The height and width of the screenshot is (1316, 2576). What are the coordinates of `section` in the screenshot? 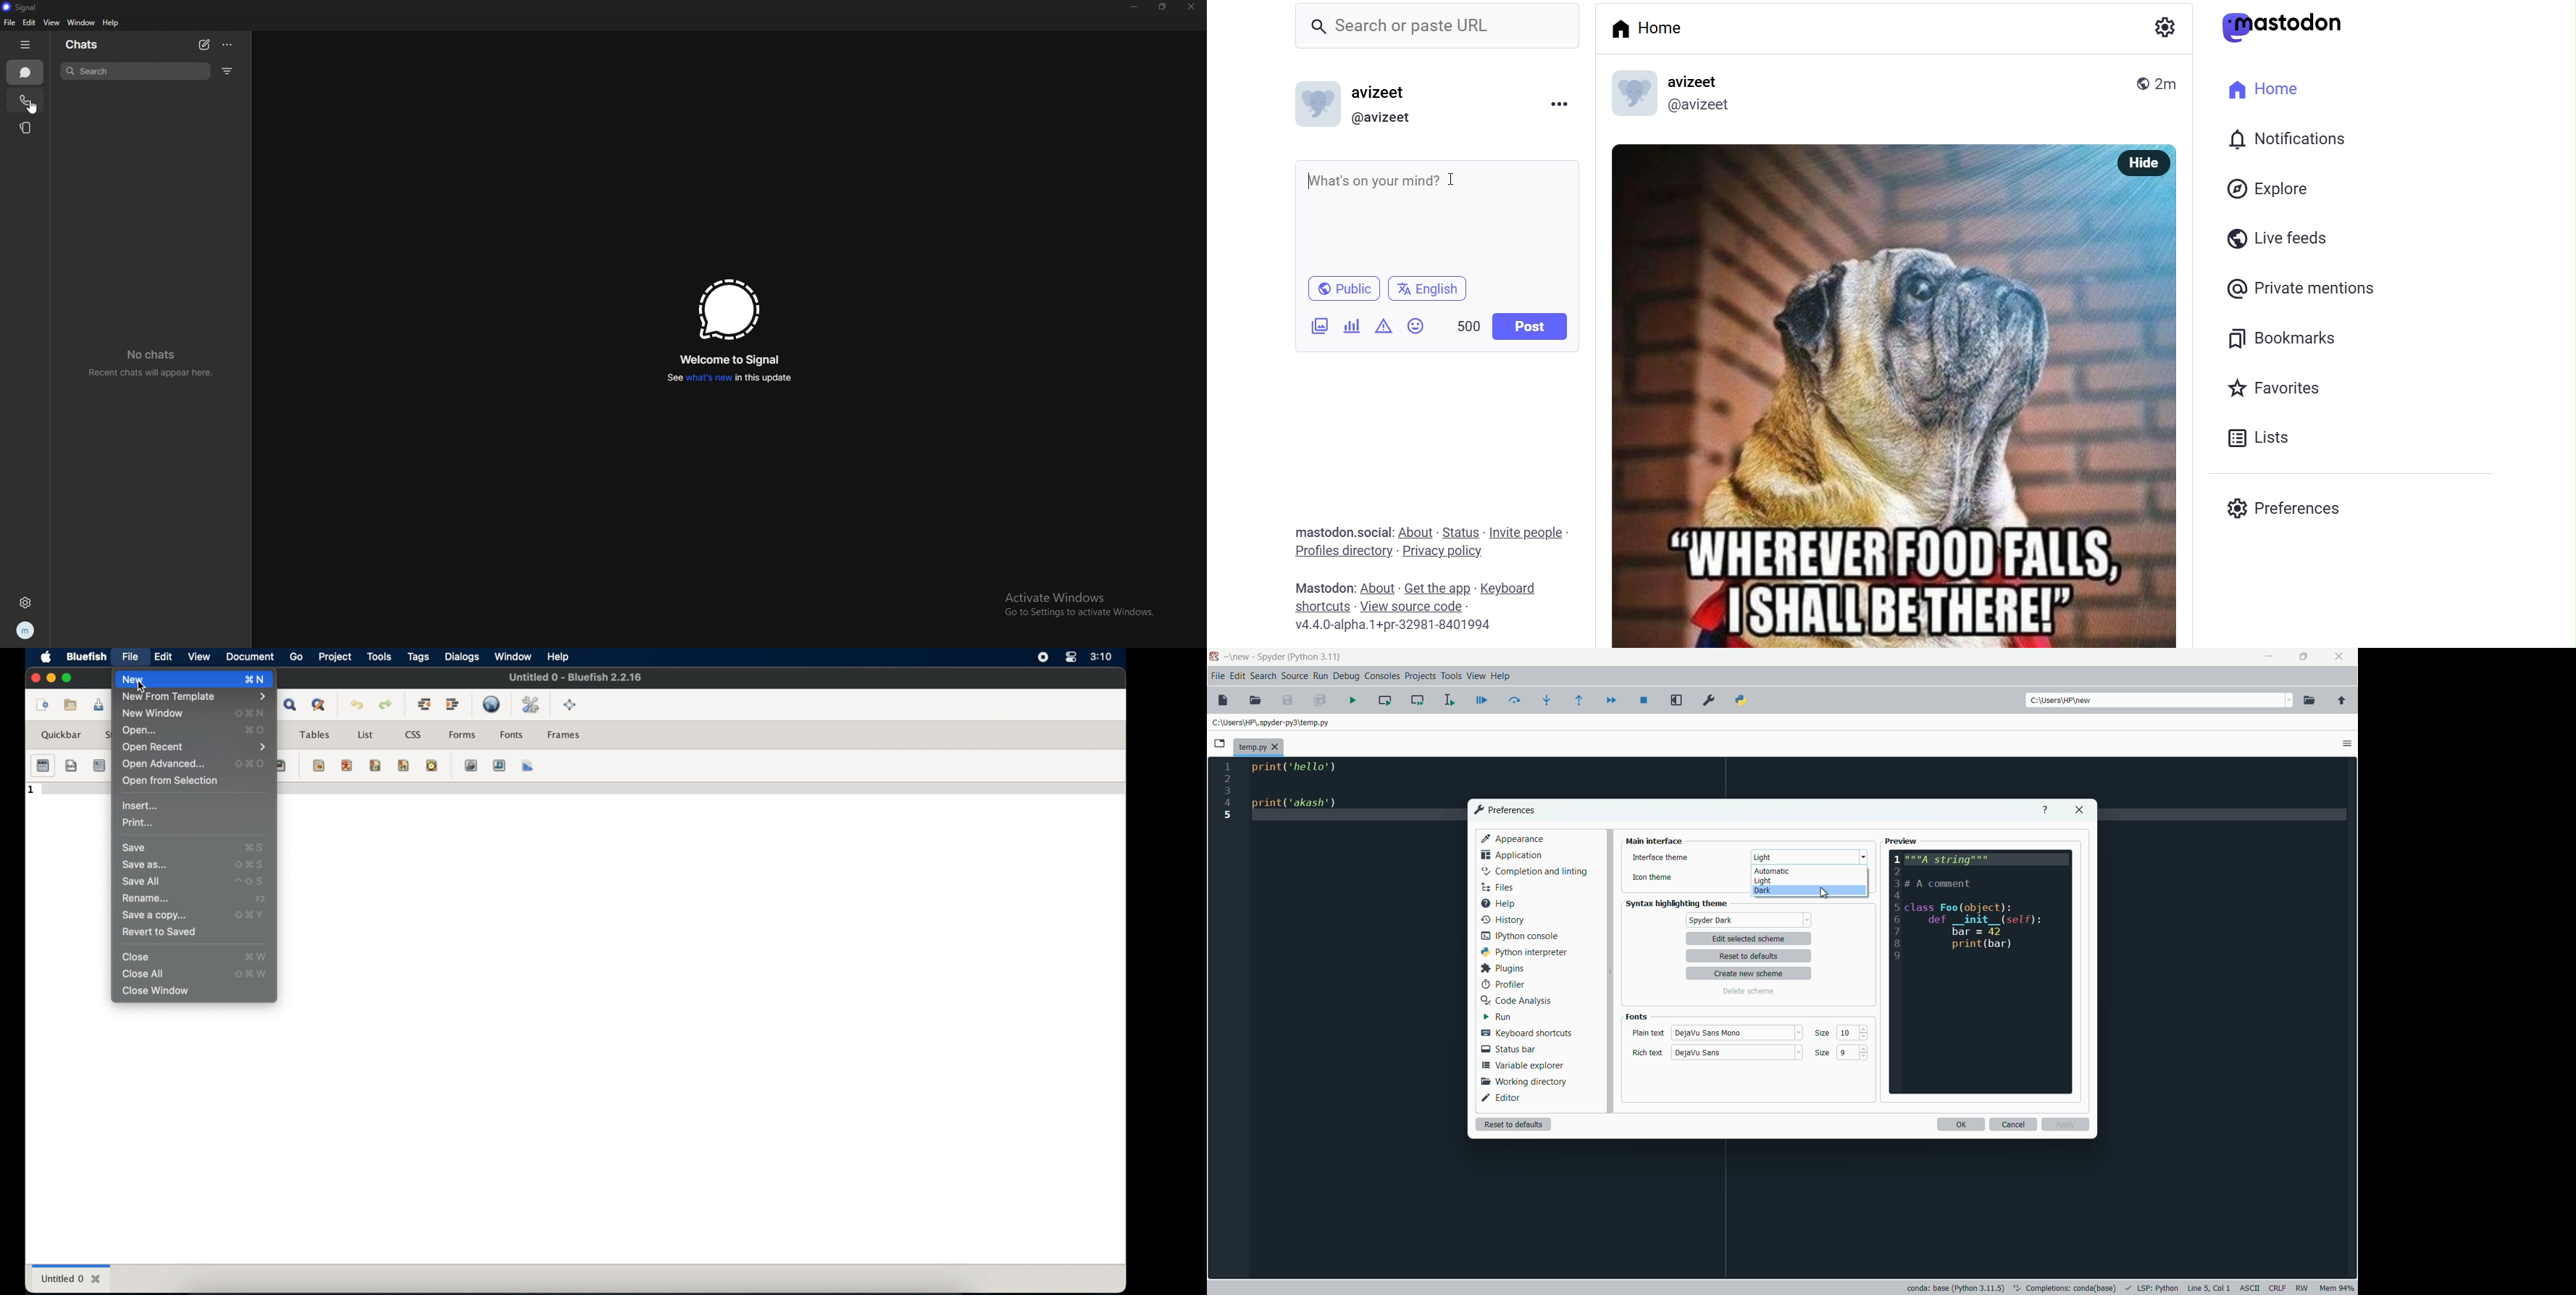 It's located at (43, 766).